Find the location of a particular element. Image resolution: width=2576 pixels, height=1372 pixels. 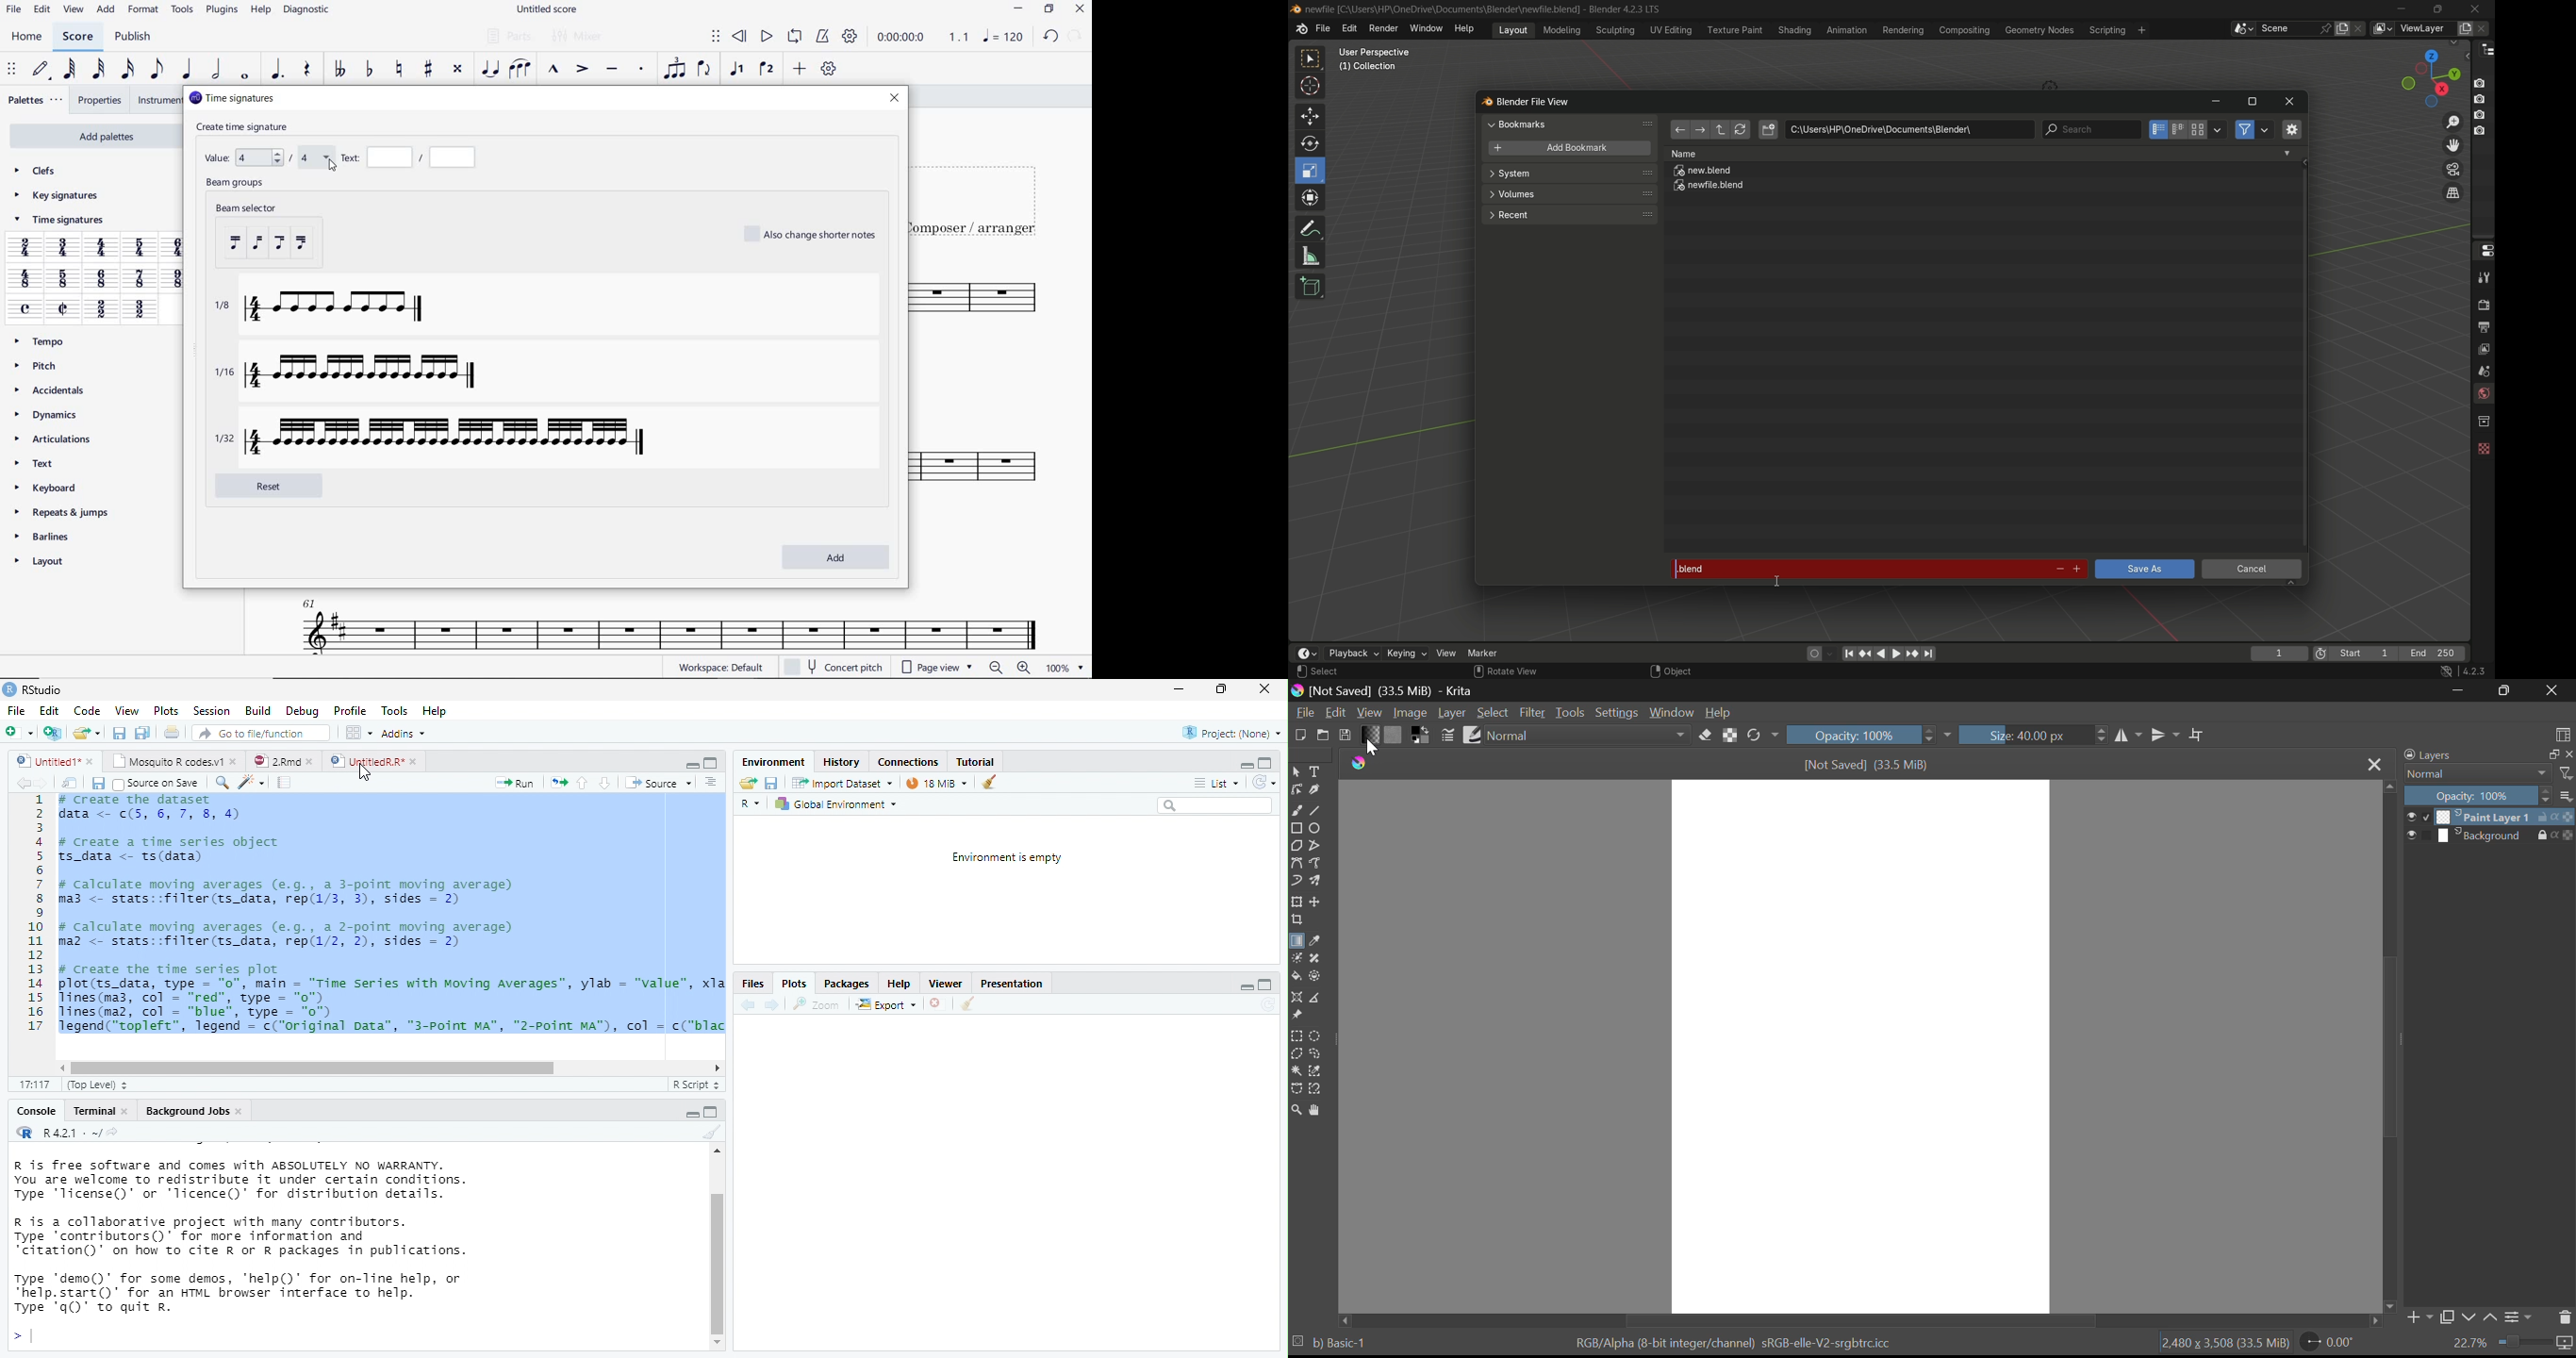

Help is located at coordinates (897, 984).